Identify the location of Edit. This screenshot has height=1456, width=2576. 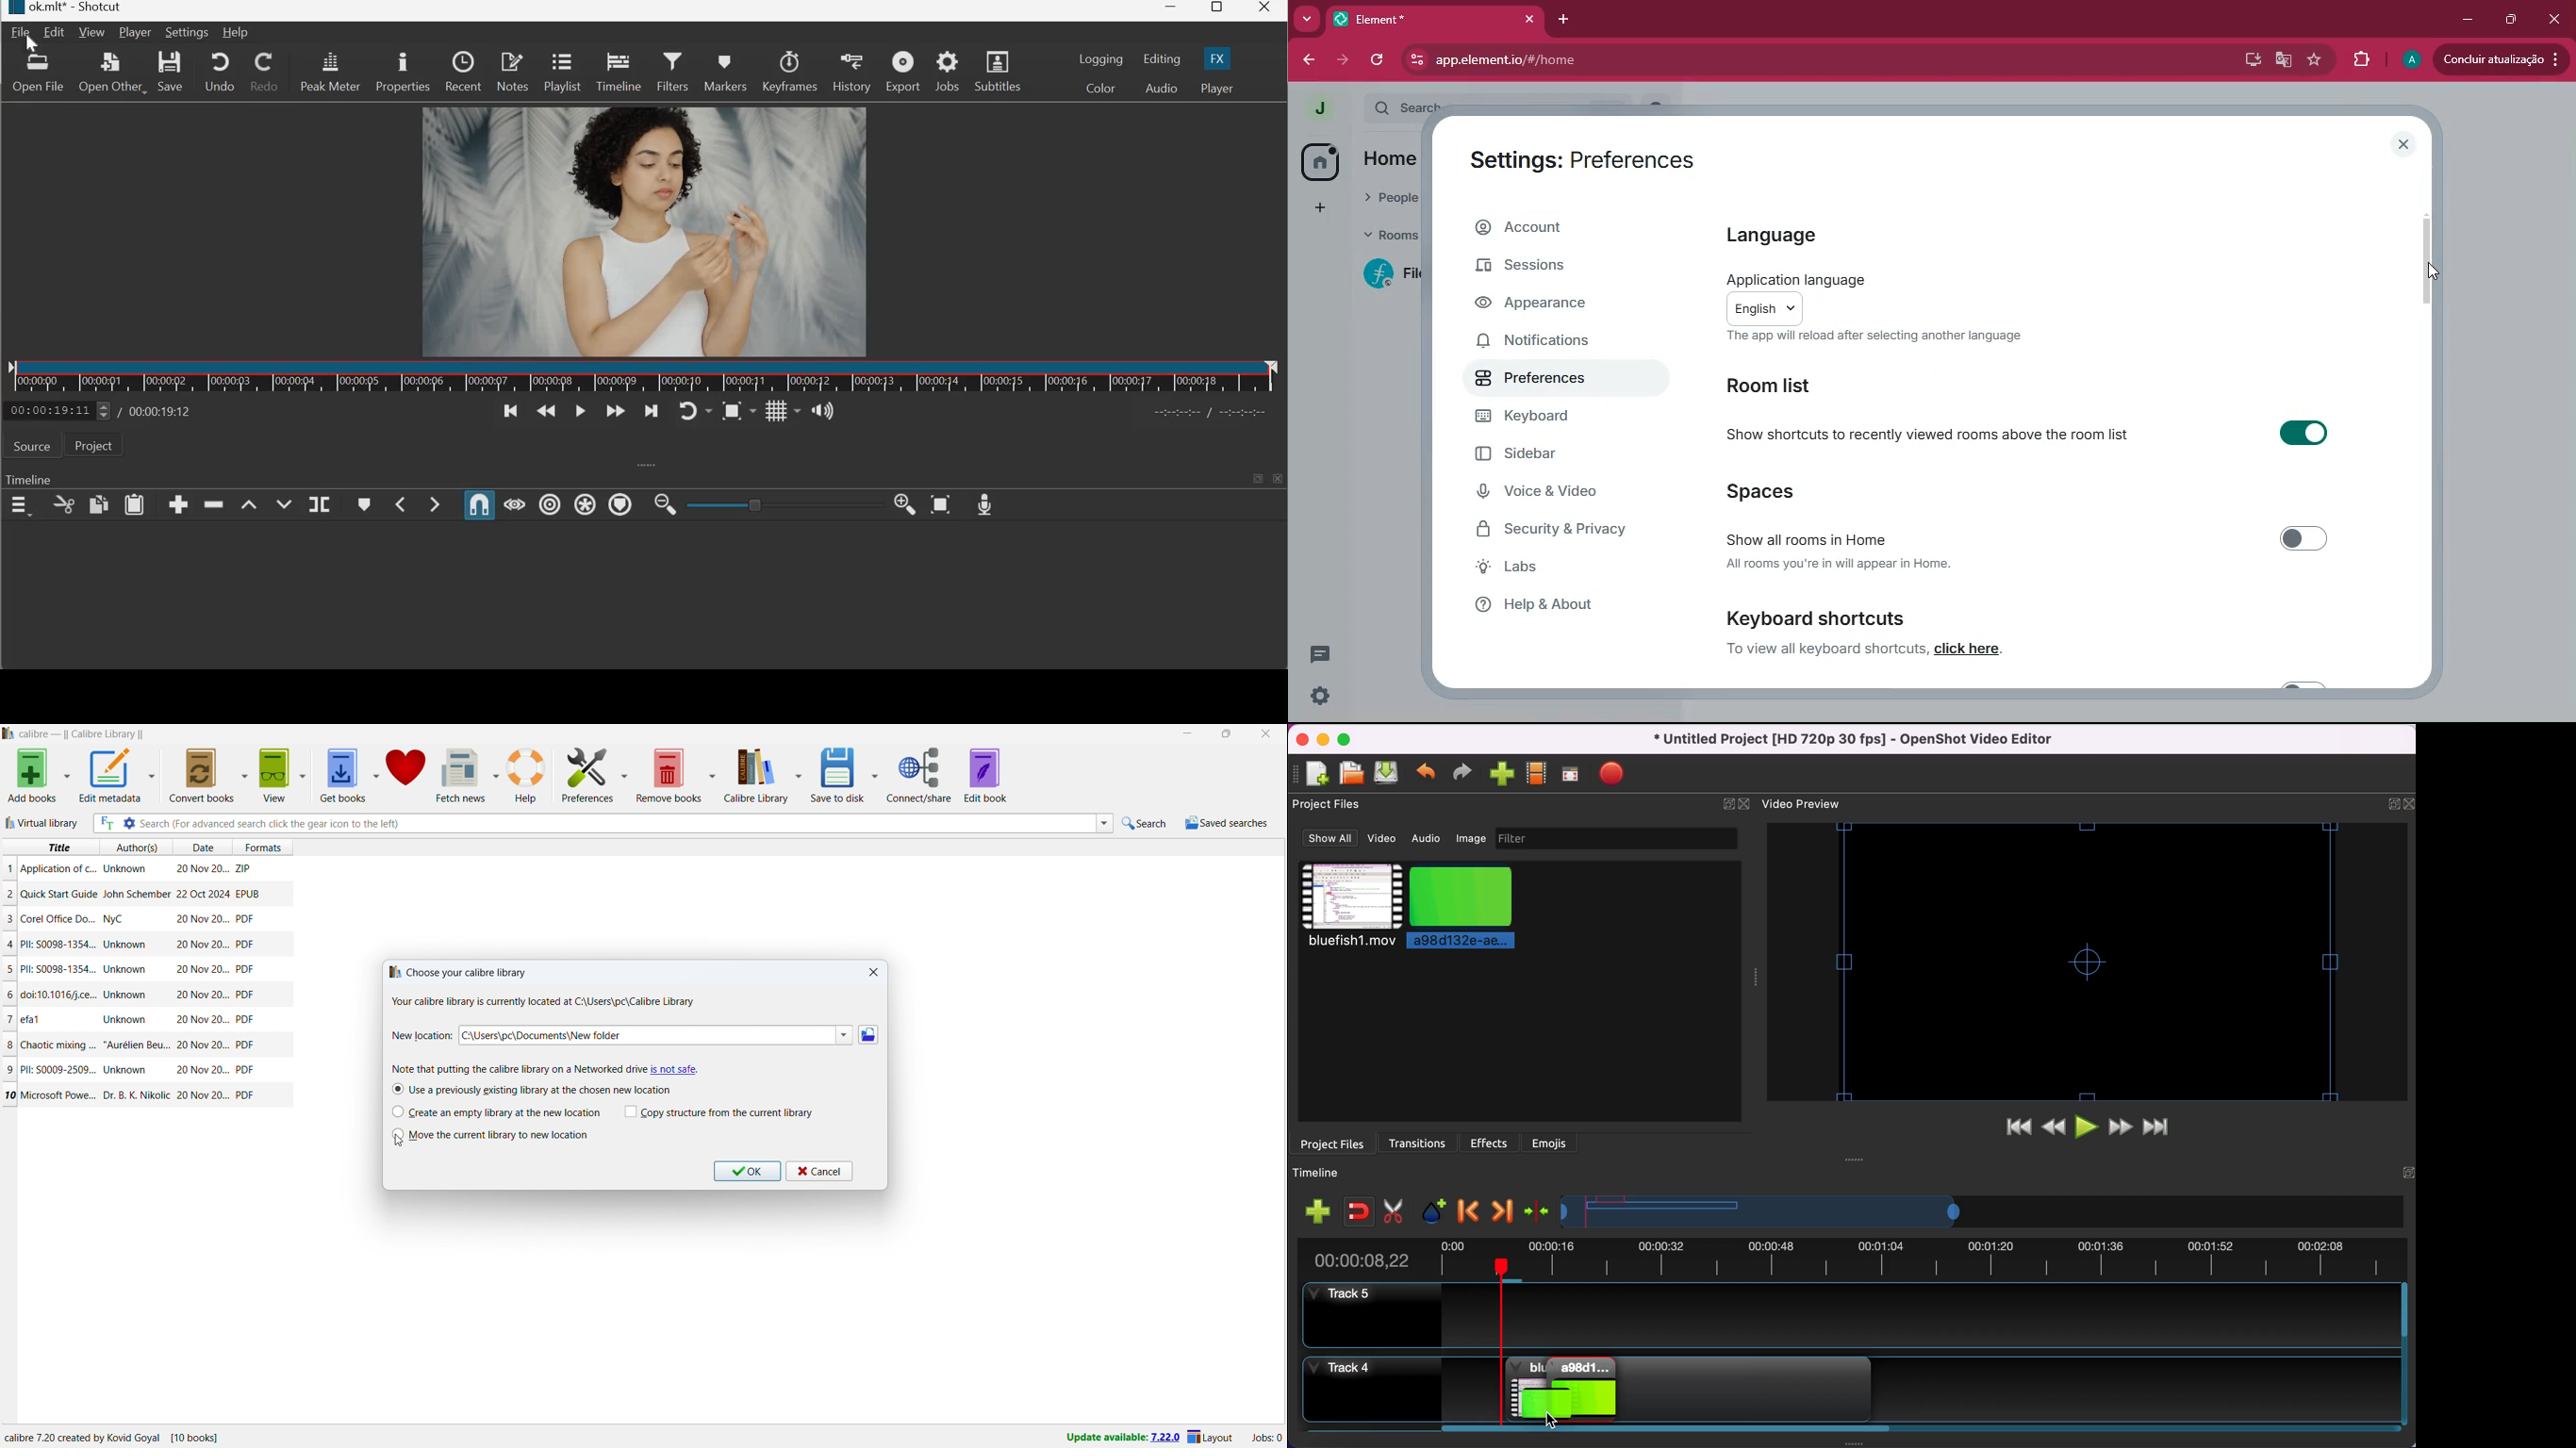
(56, 32).